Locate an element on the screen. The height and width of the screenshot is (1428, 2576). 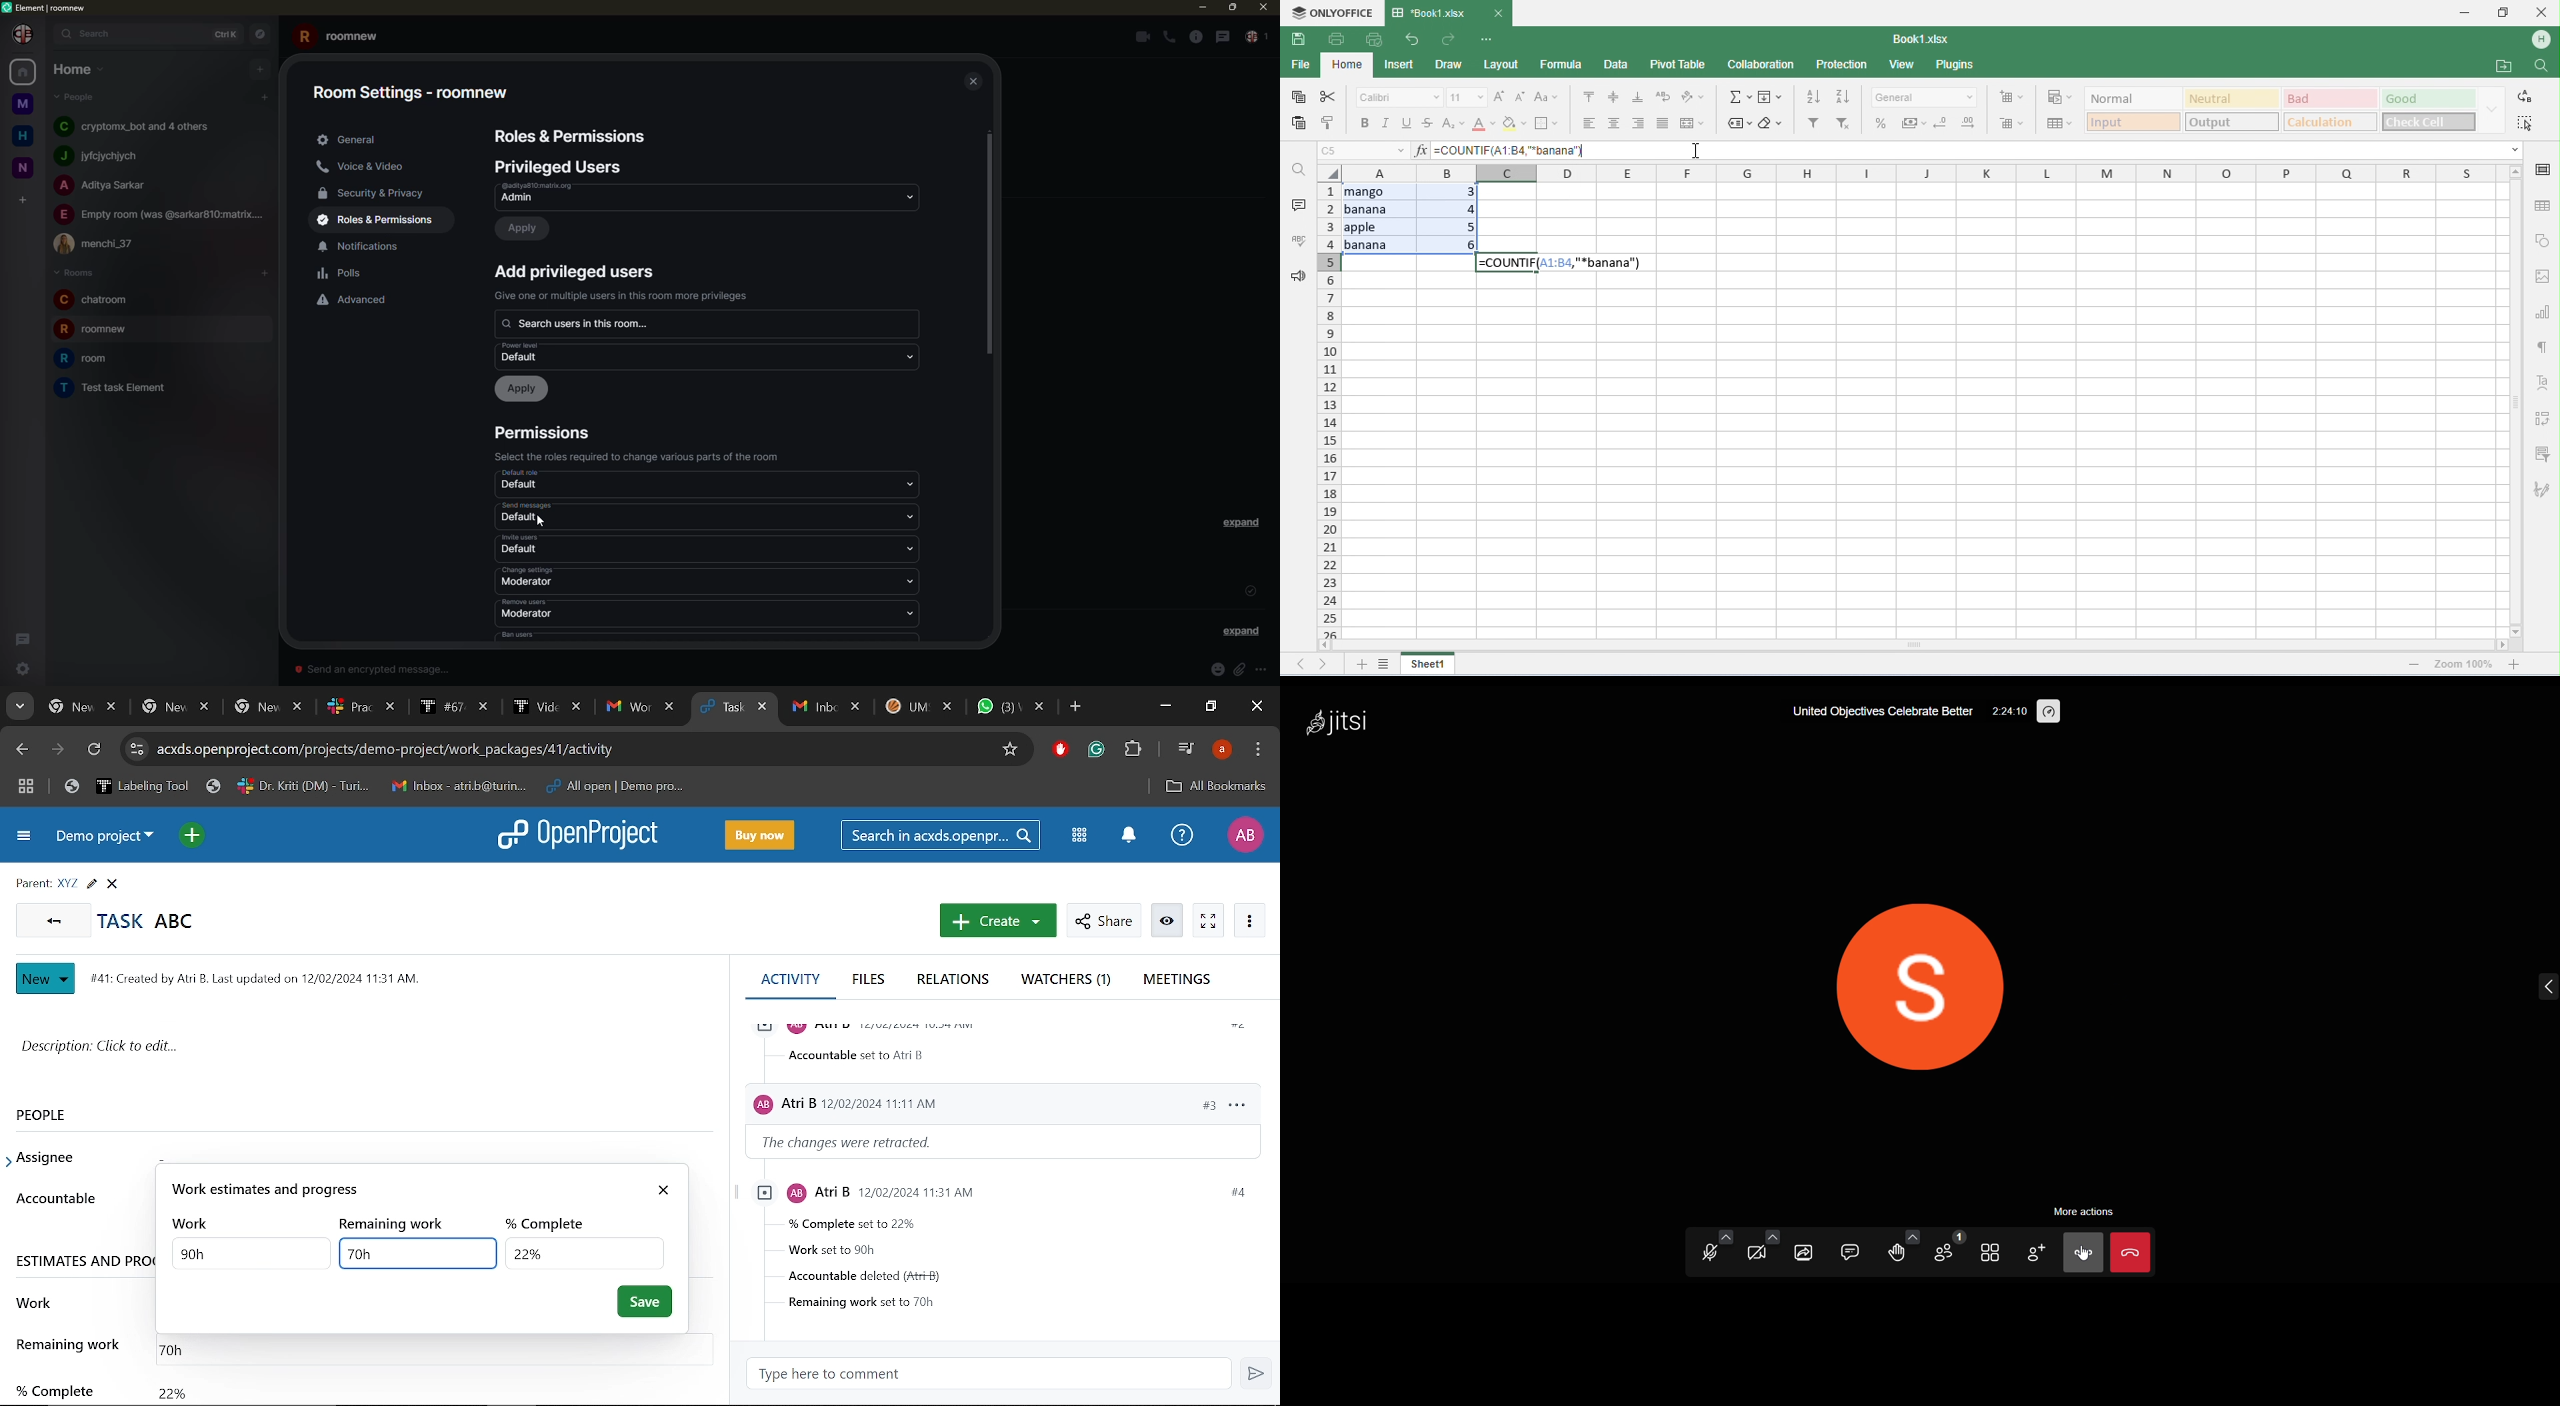
draw is located at coordinates (1451, 65).